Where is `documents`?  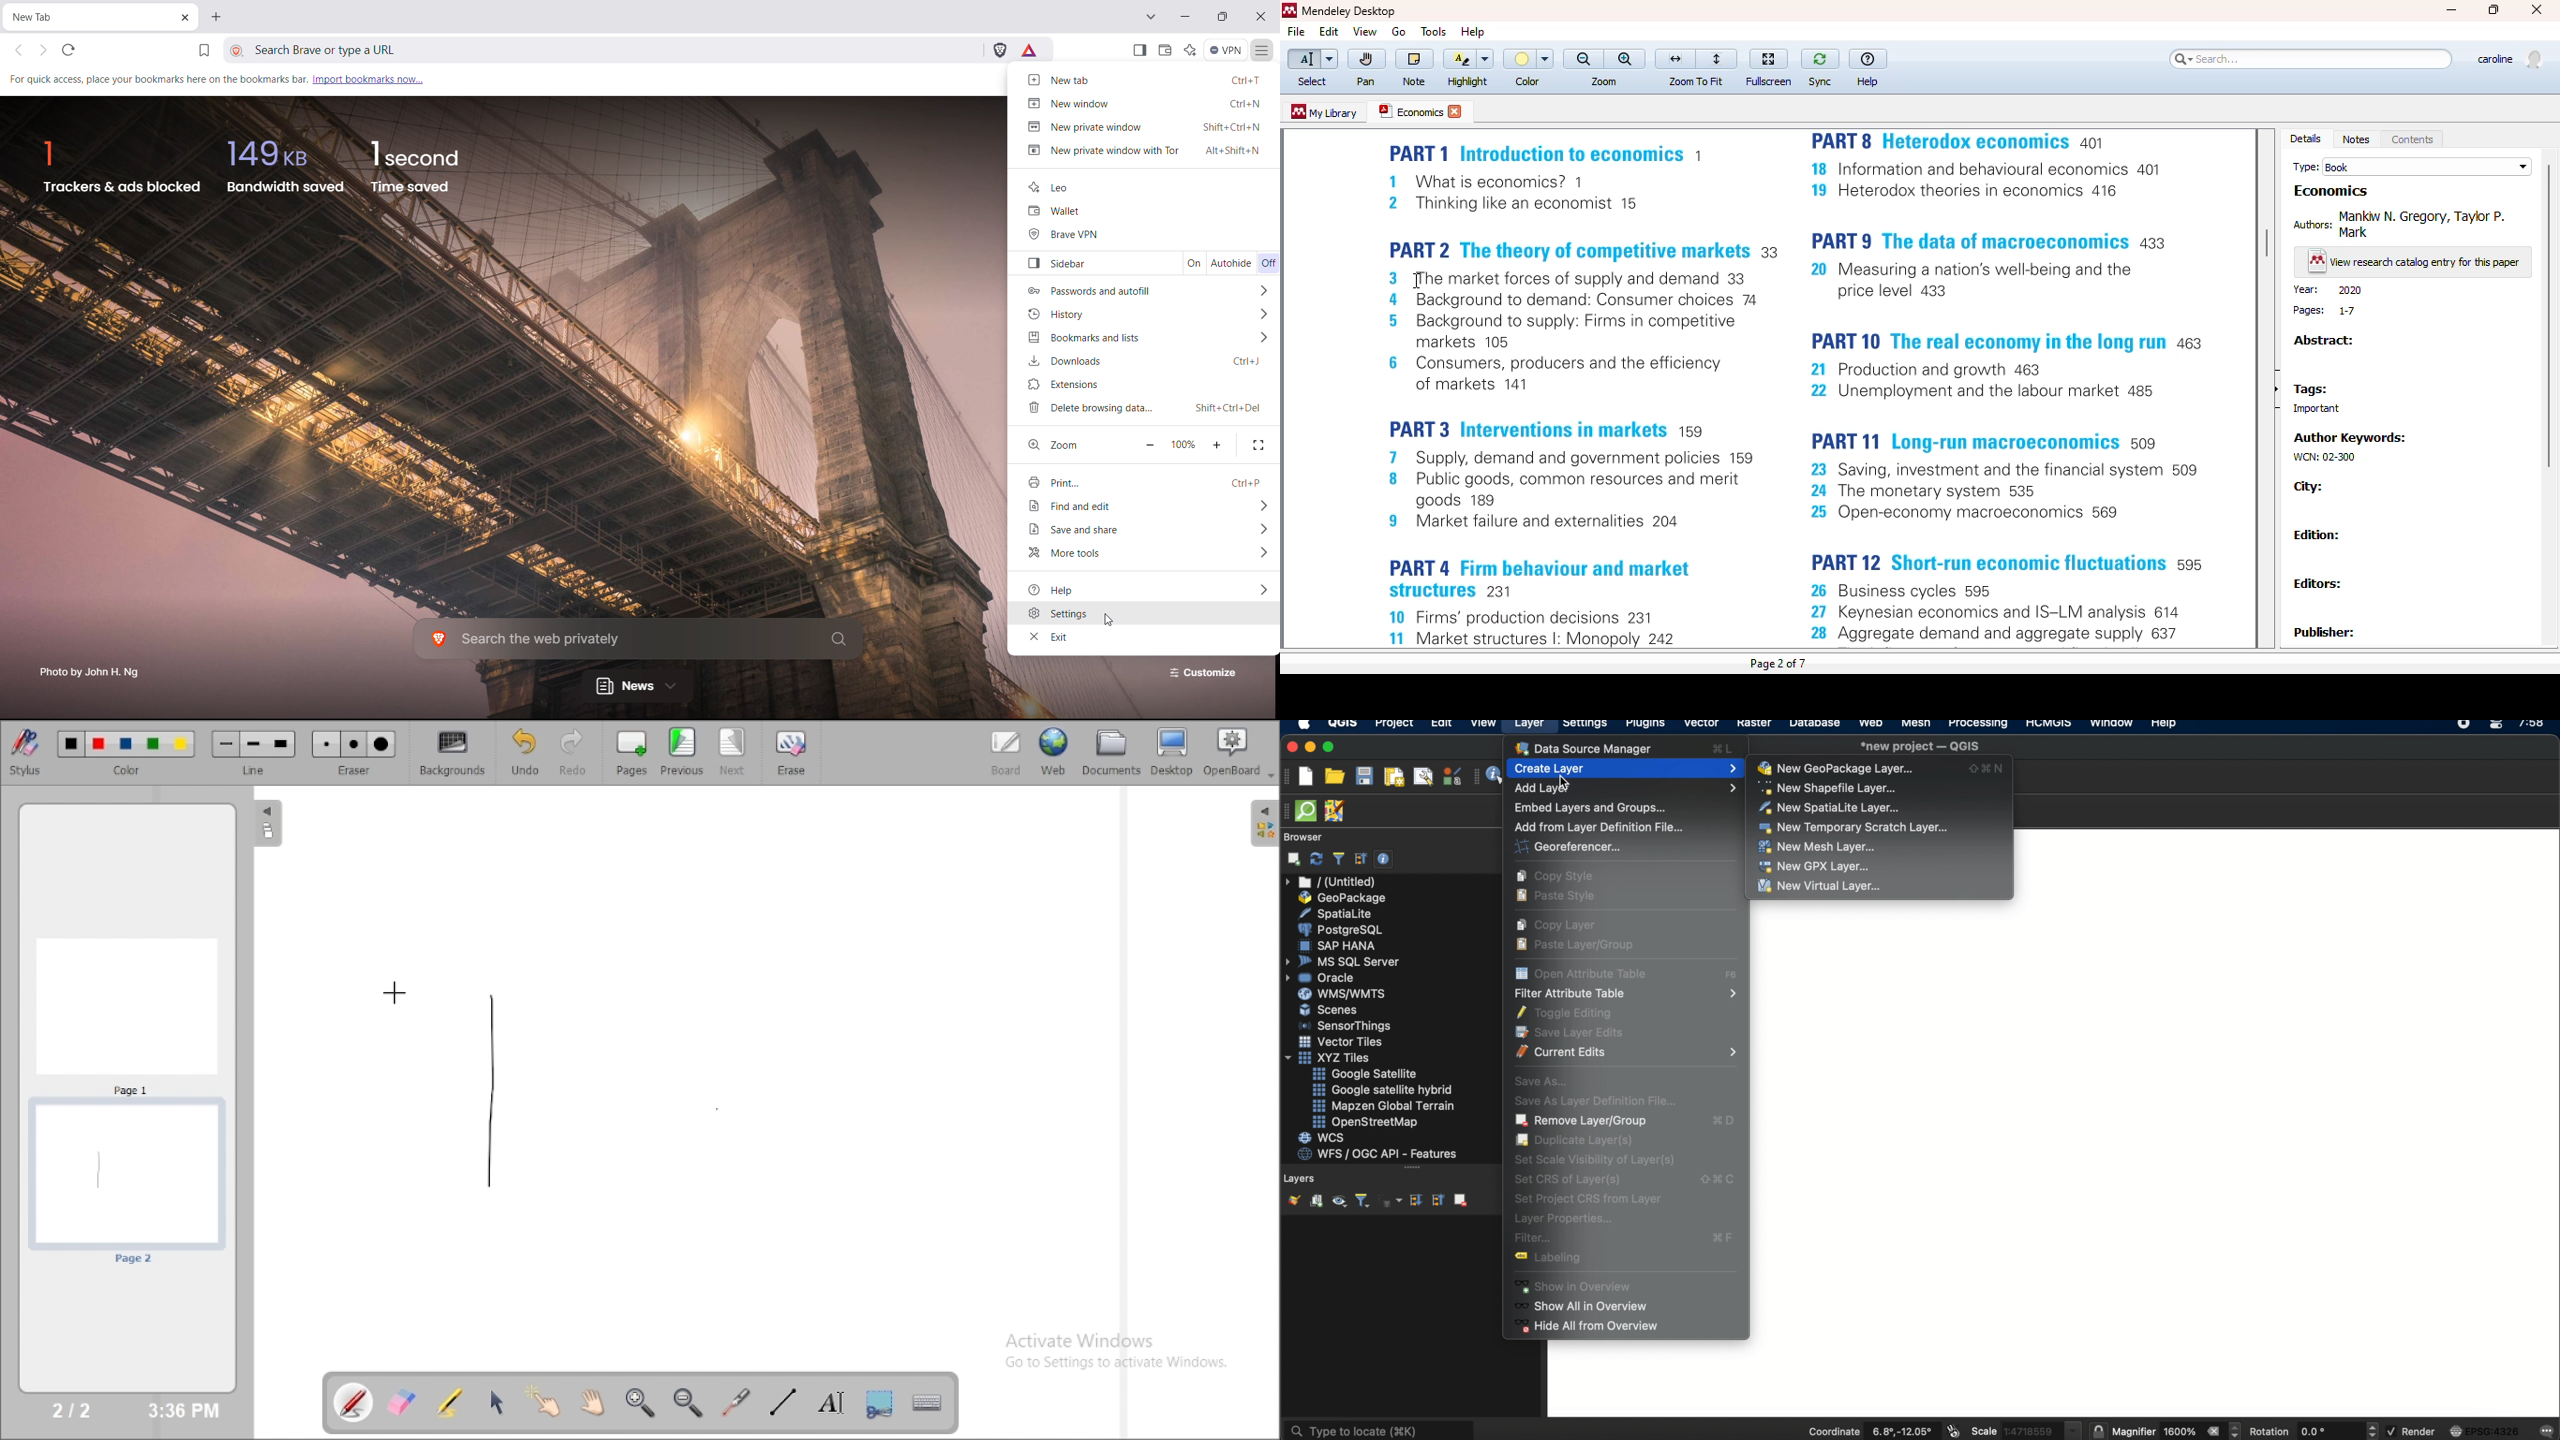
documents is located at coordinates (1110, 751).